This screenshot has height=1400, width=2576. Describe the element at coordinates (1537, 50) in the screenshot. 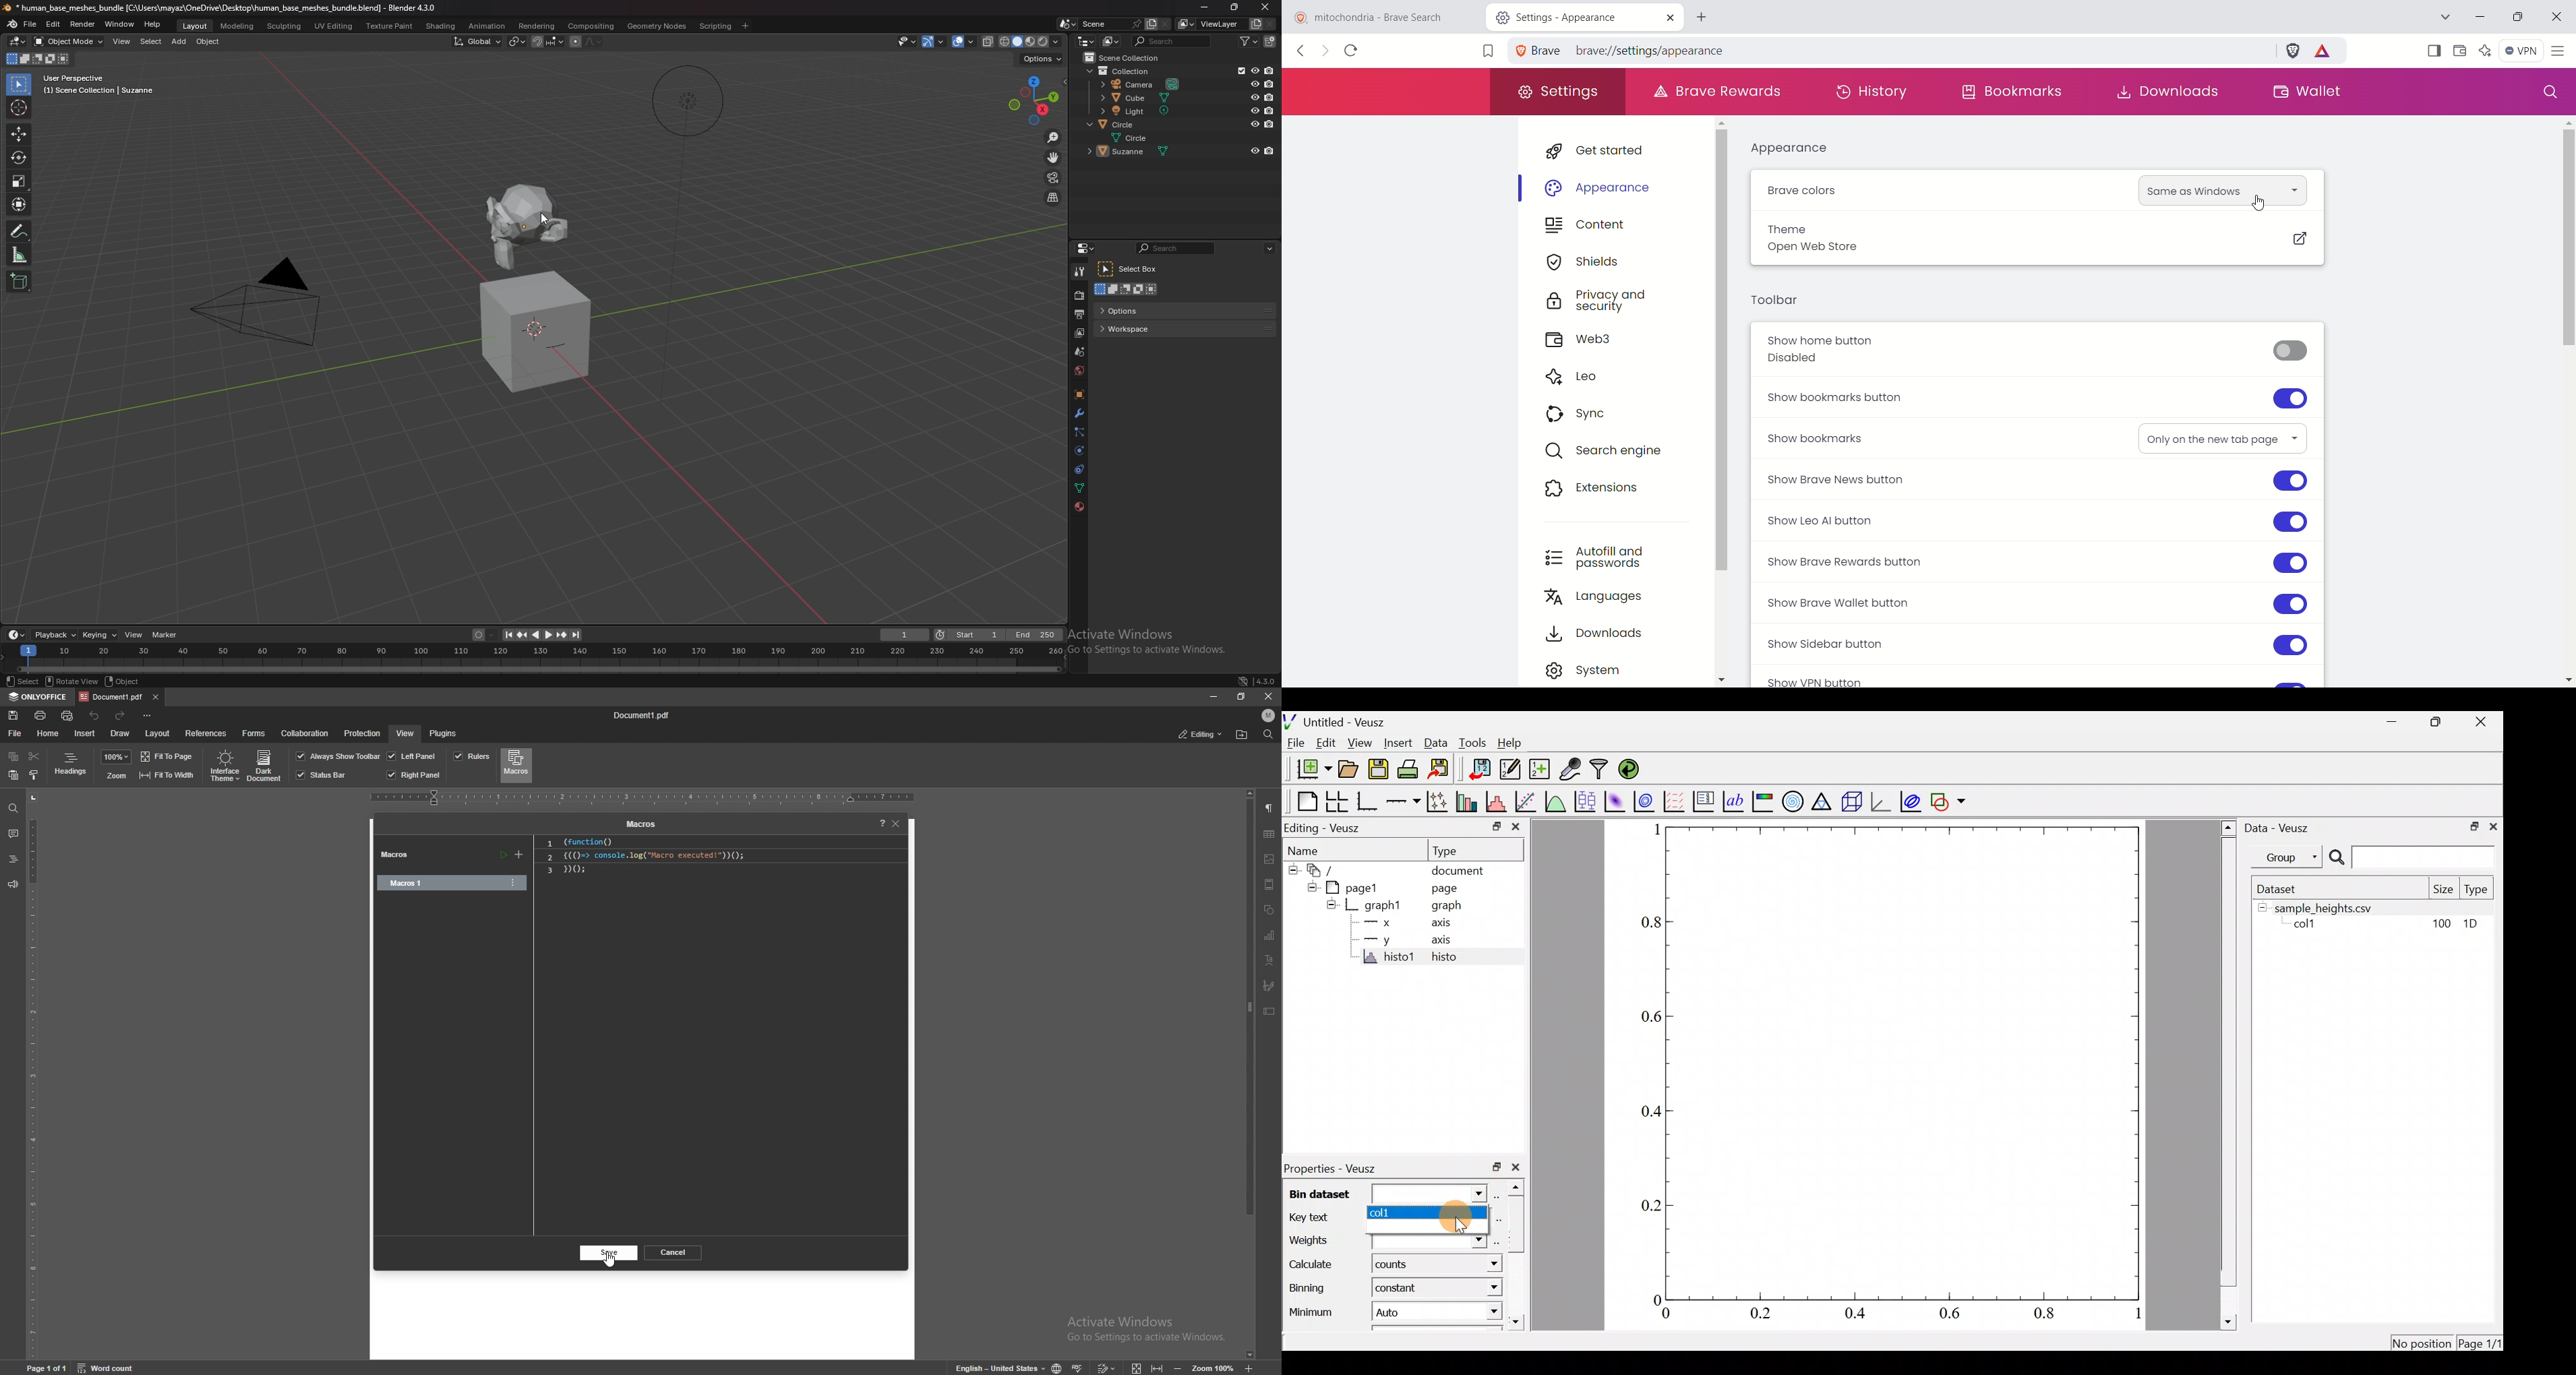

I see `Brave` at that location.